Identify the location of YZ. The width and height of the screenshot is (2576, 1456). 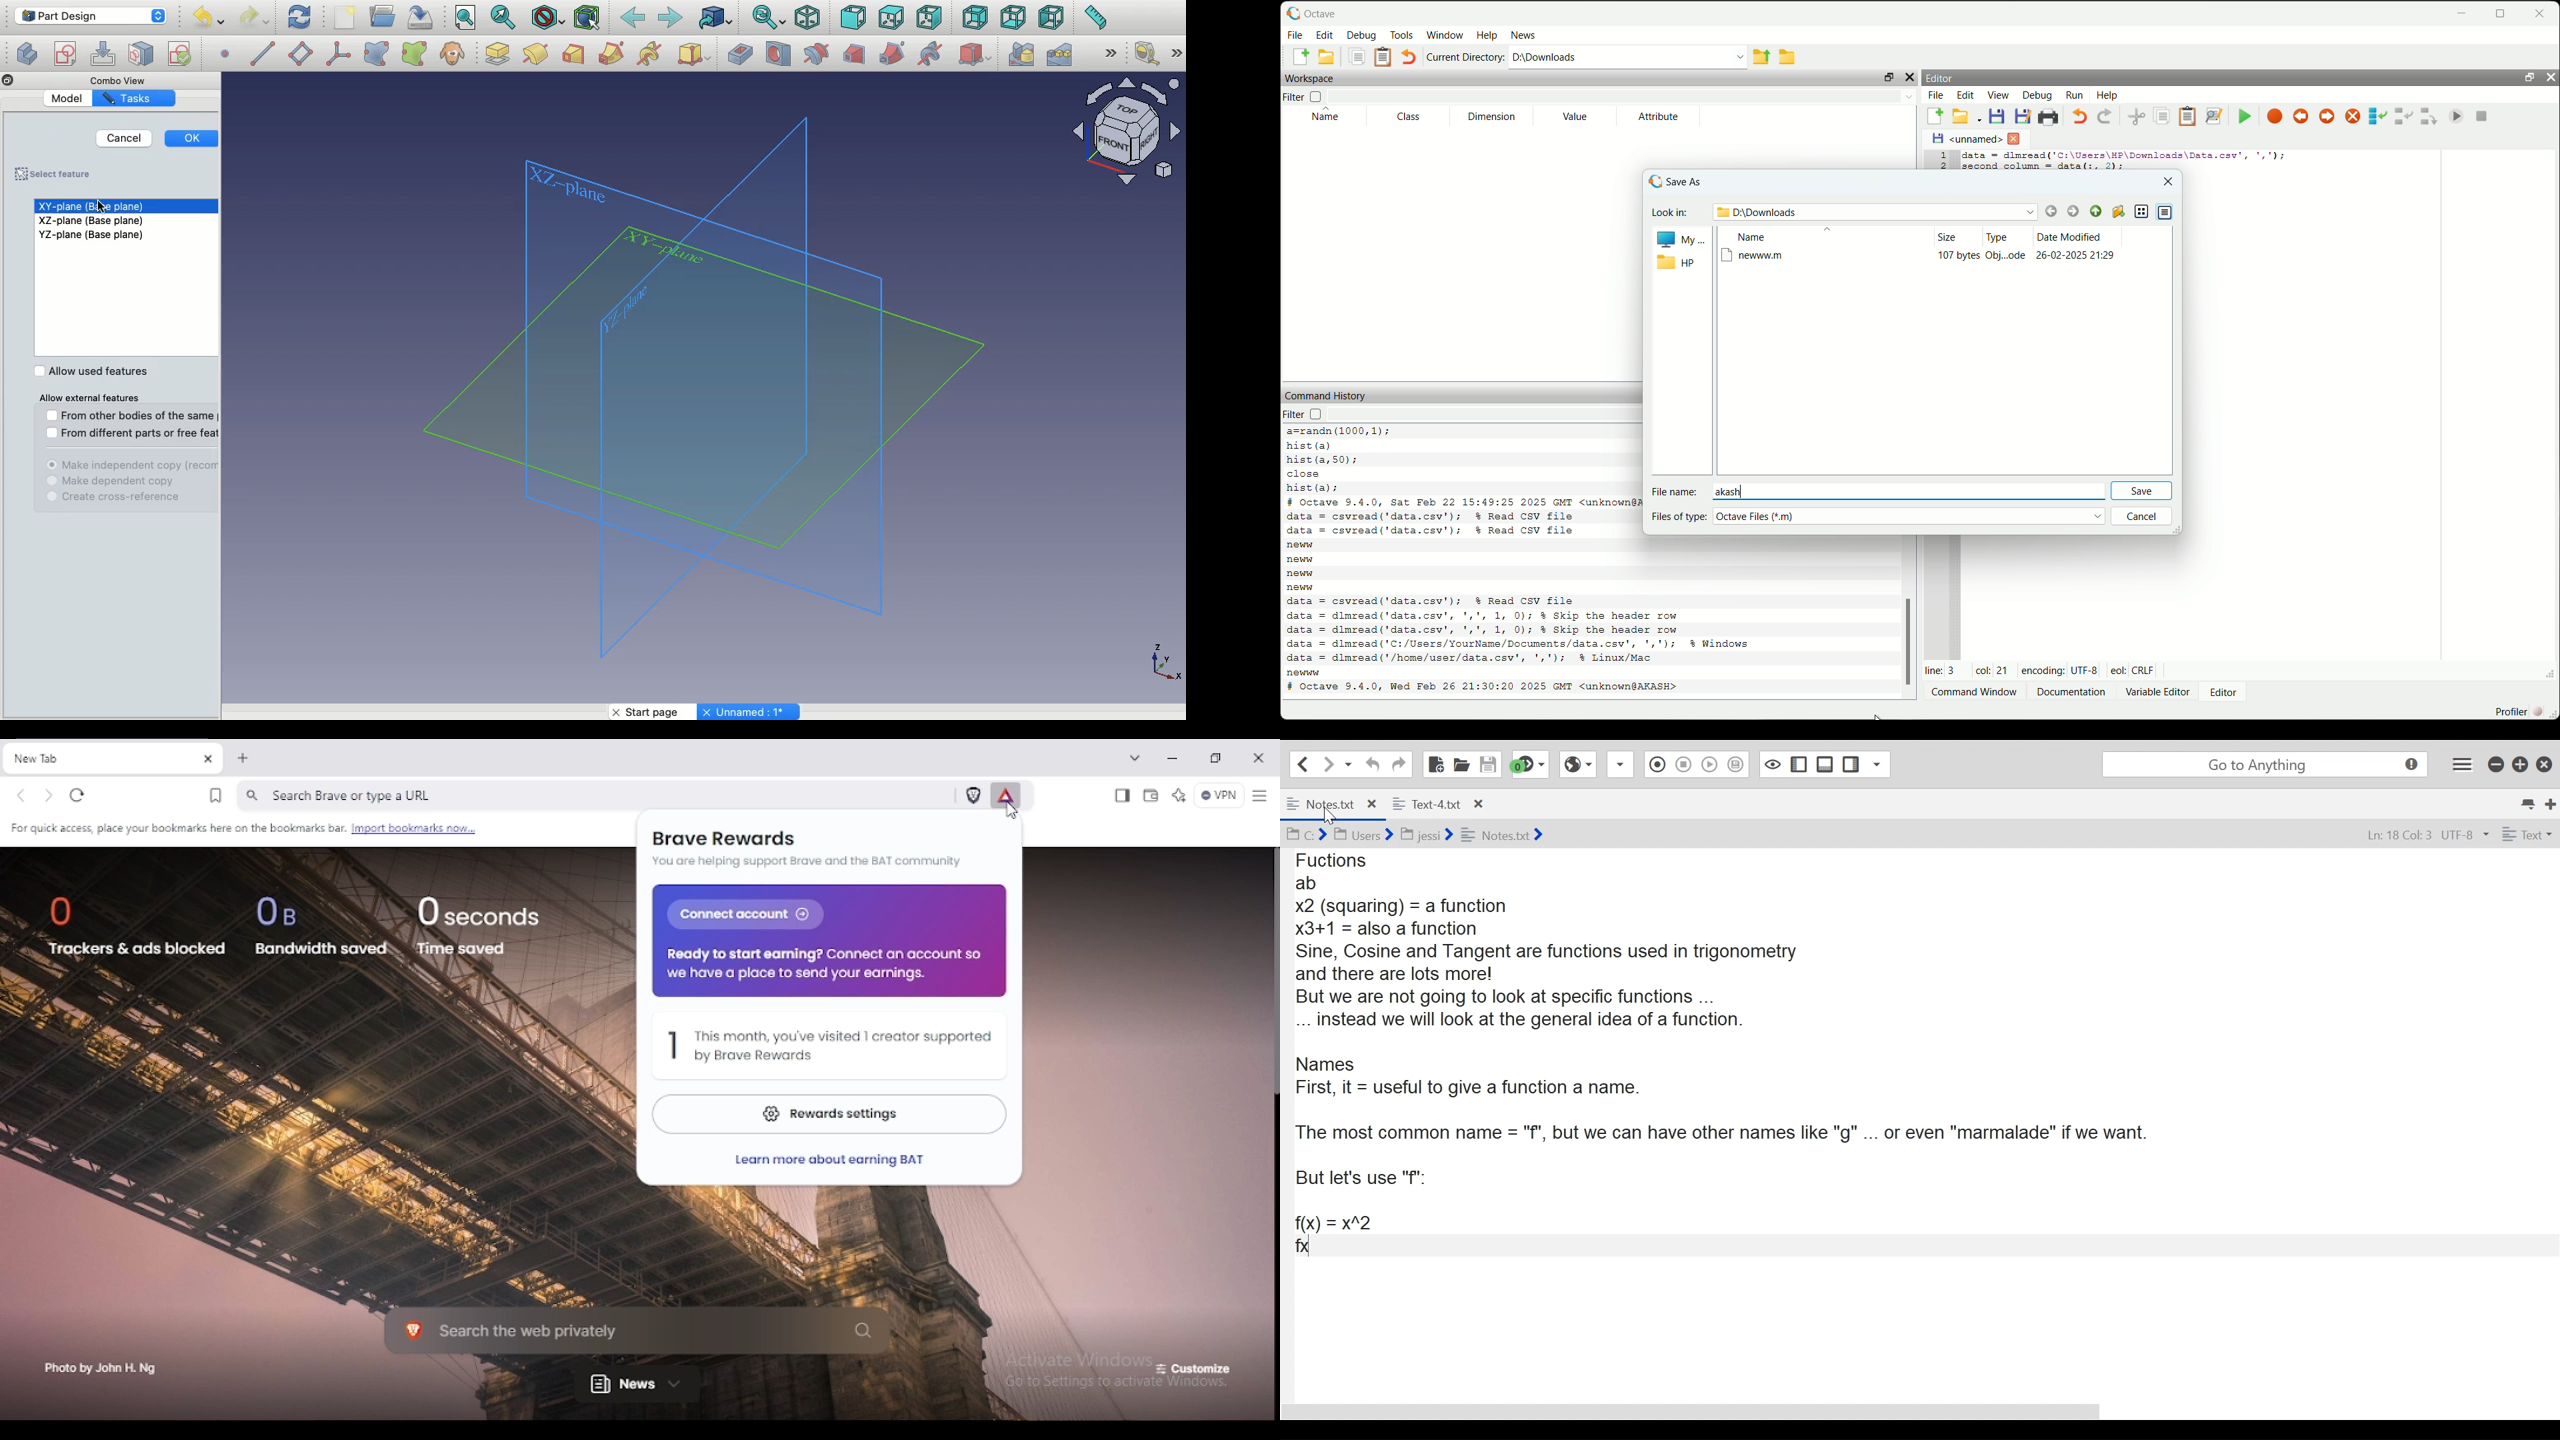
(92, 236).